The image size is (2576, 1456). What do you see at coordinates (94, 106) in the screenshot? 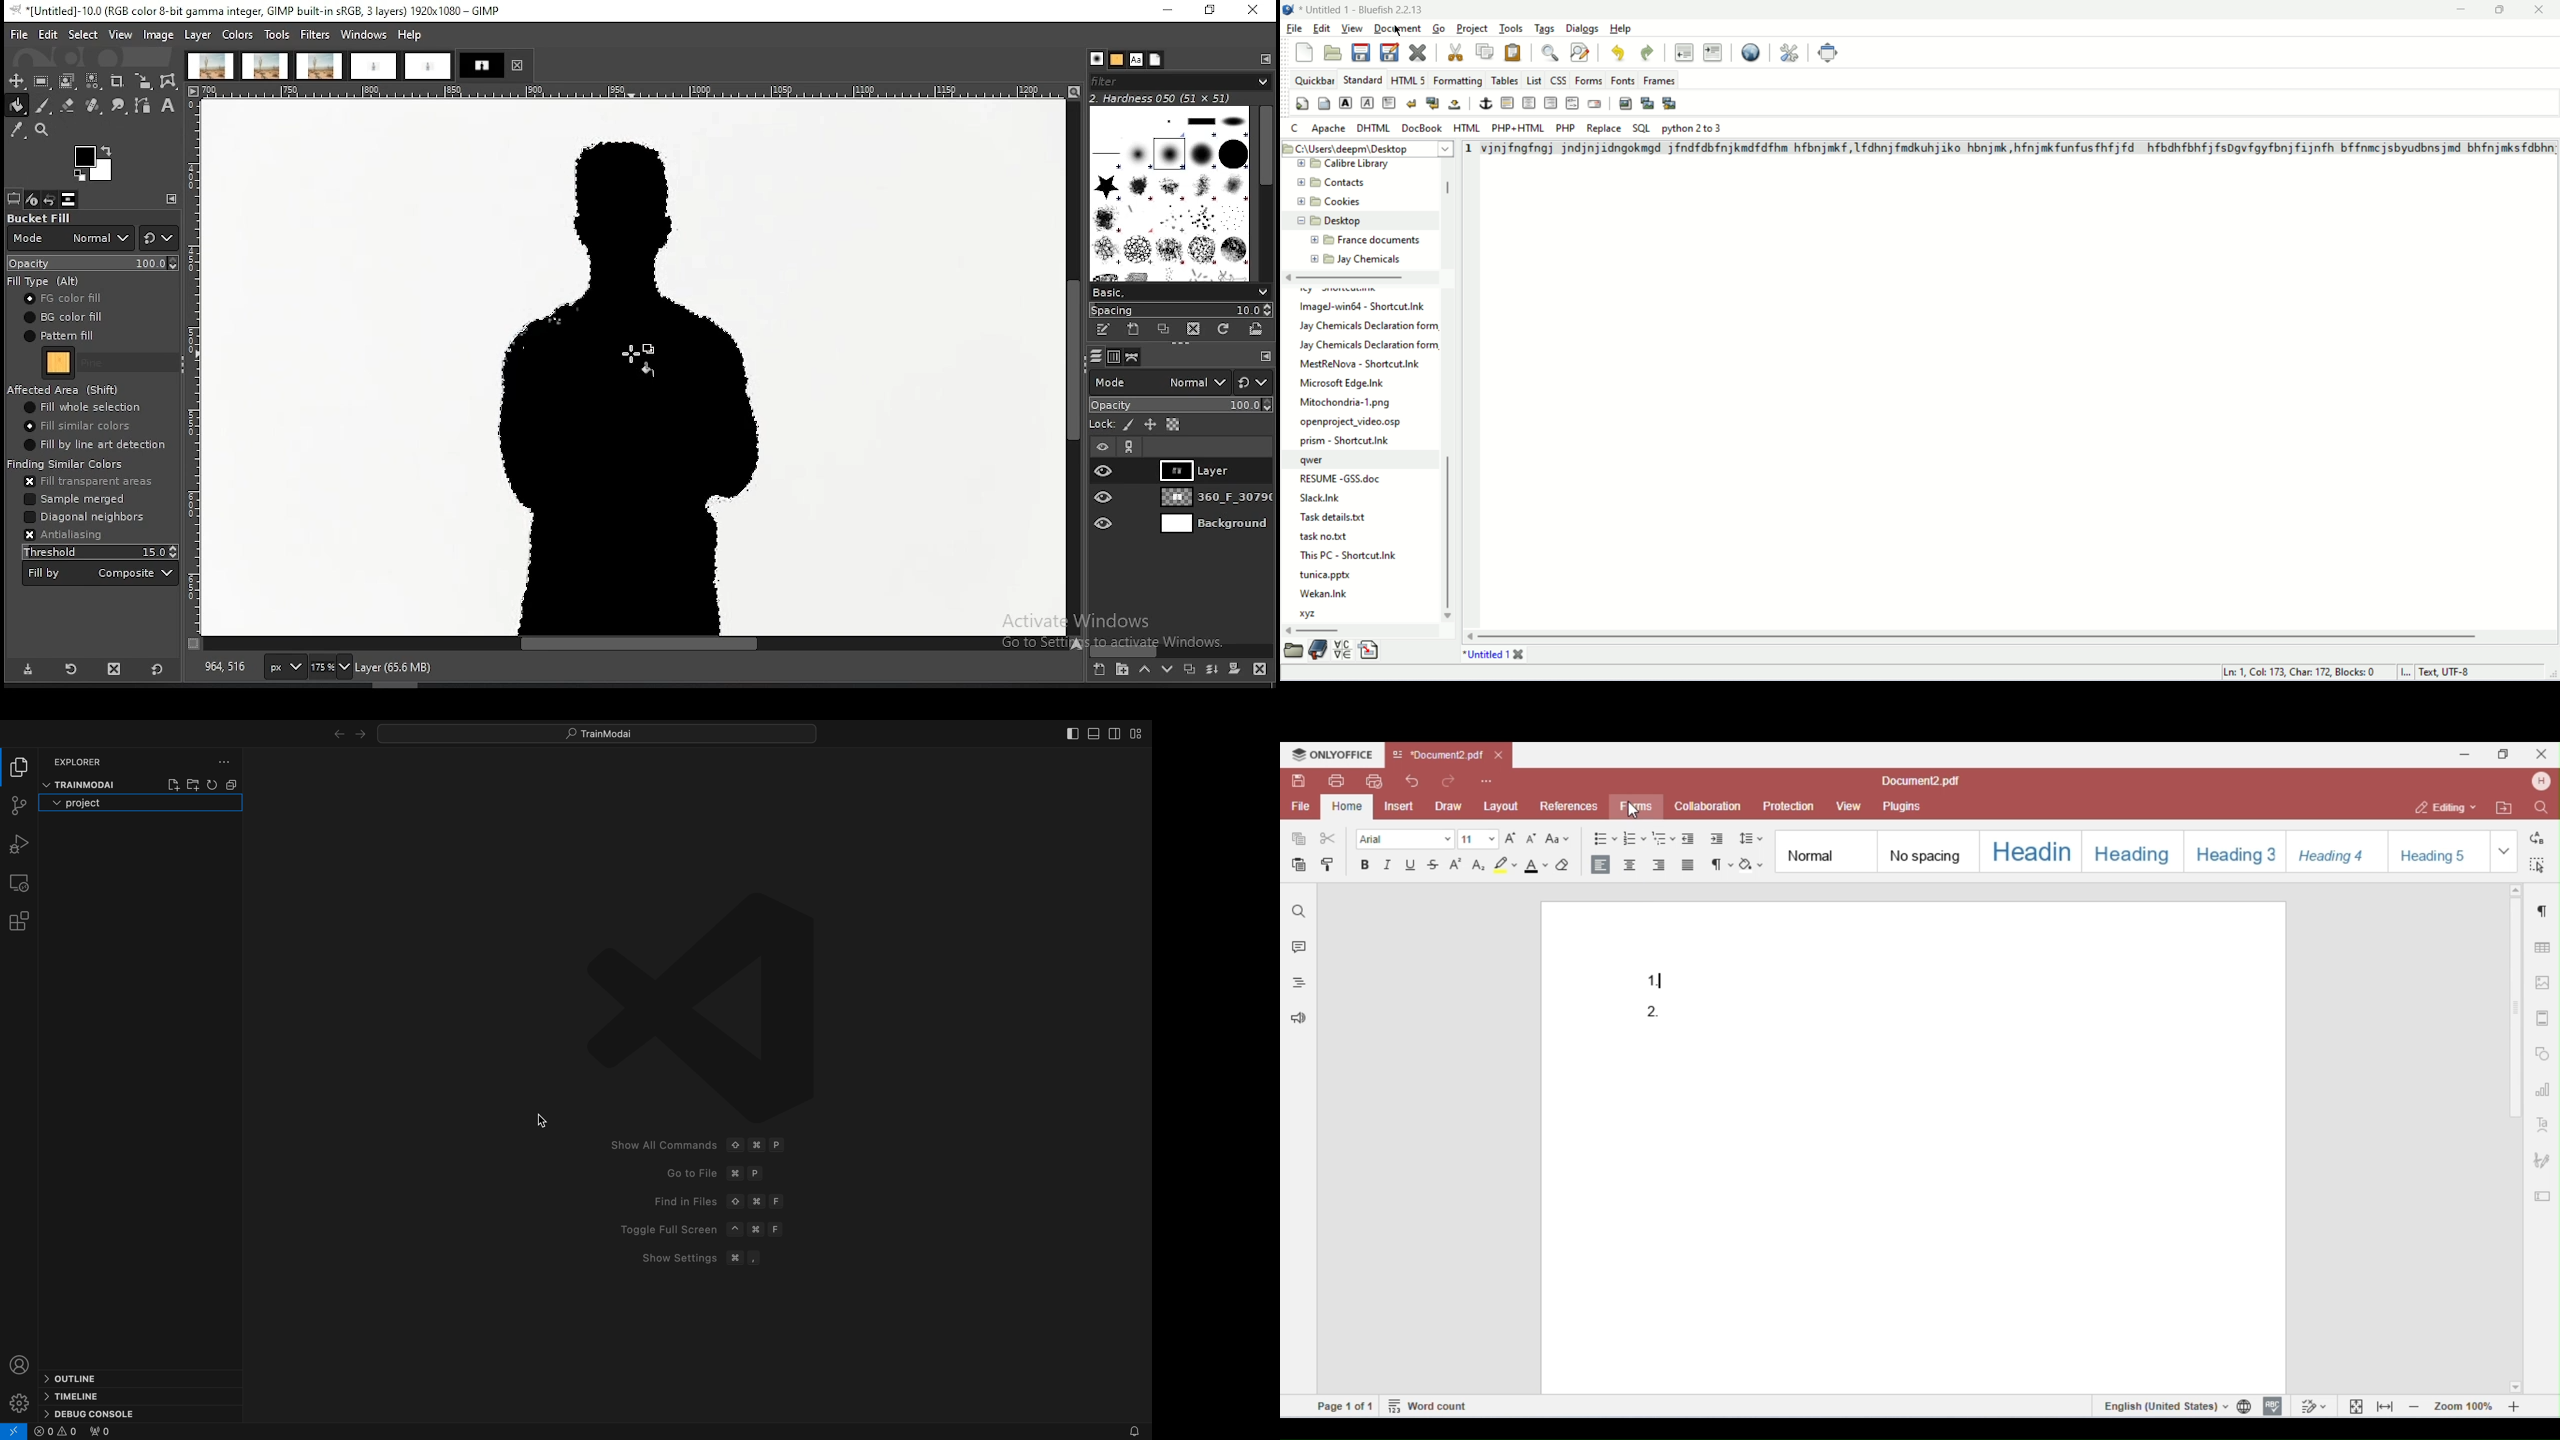
I see `healing tool` at bounding box center [94, 106].